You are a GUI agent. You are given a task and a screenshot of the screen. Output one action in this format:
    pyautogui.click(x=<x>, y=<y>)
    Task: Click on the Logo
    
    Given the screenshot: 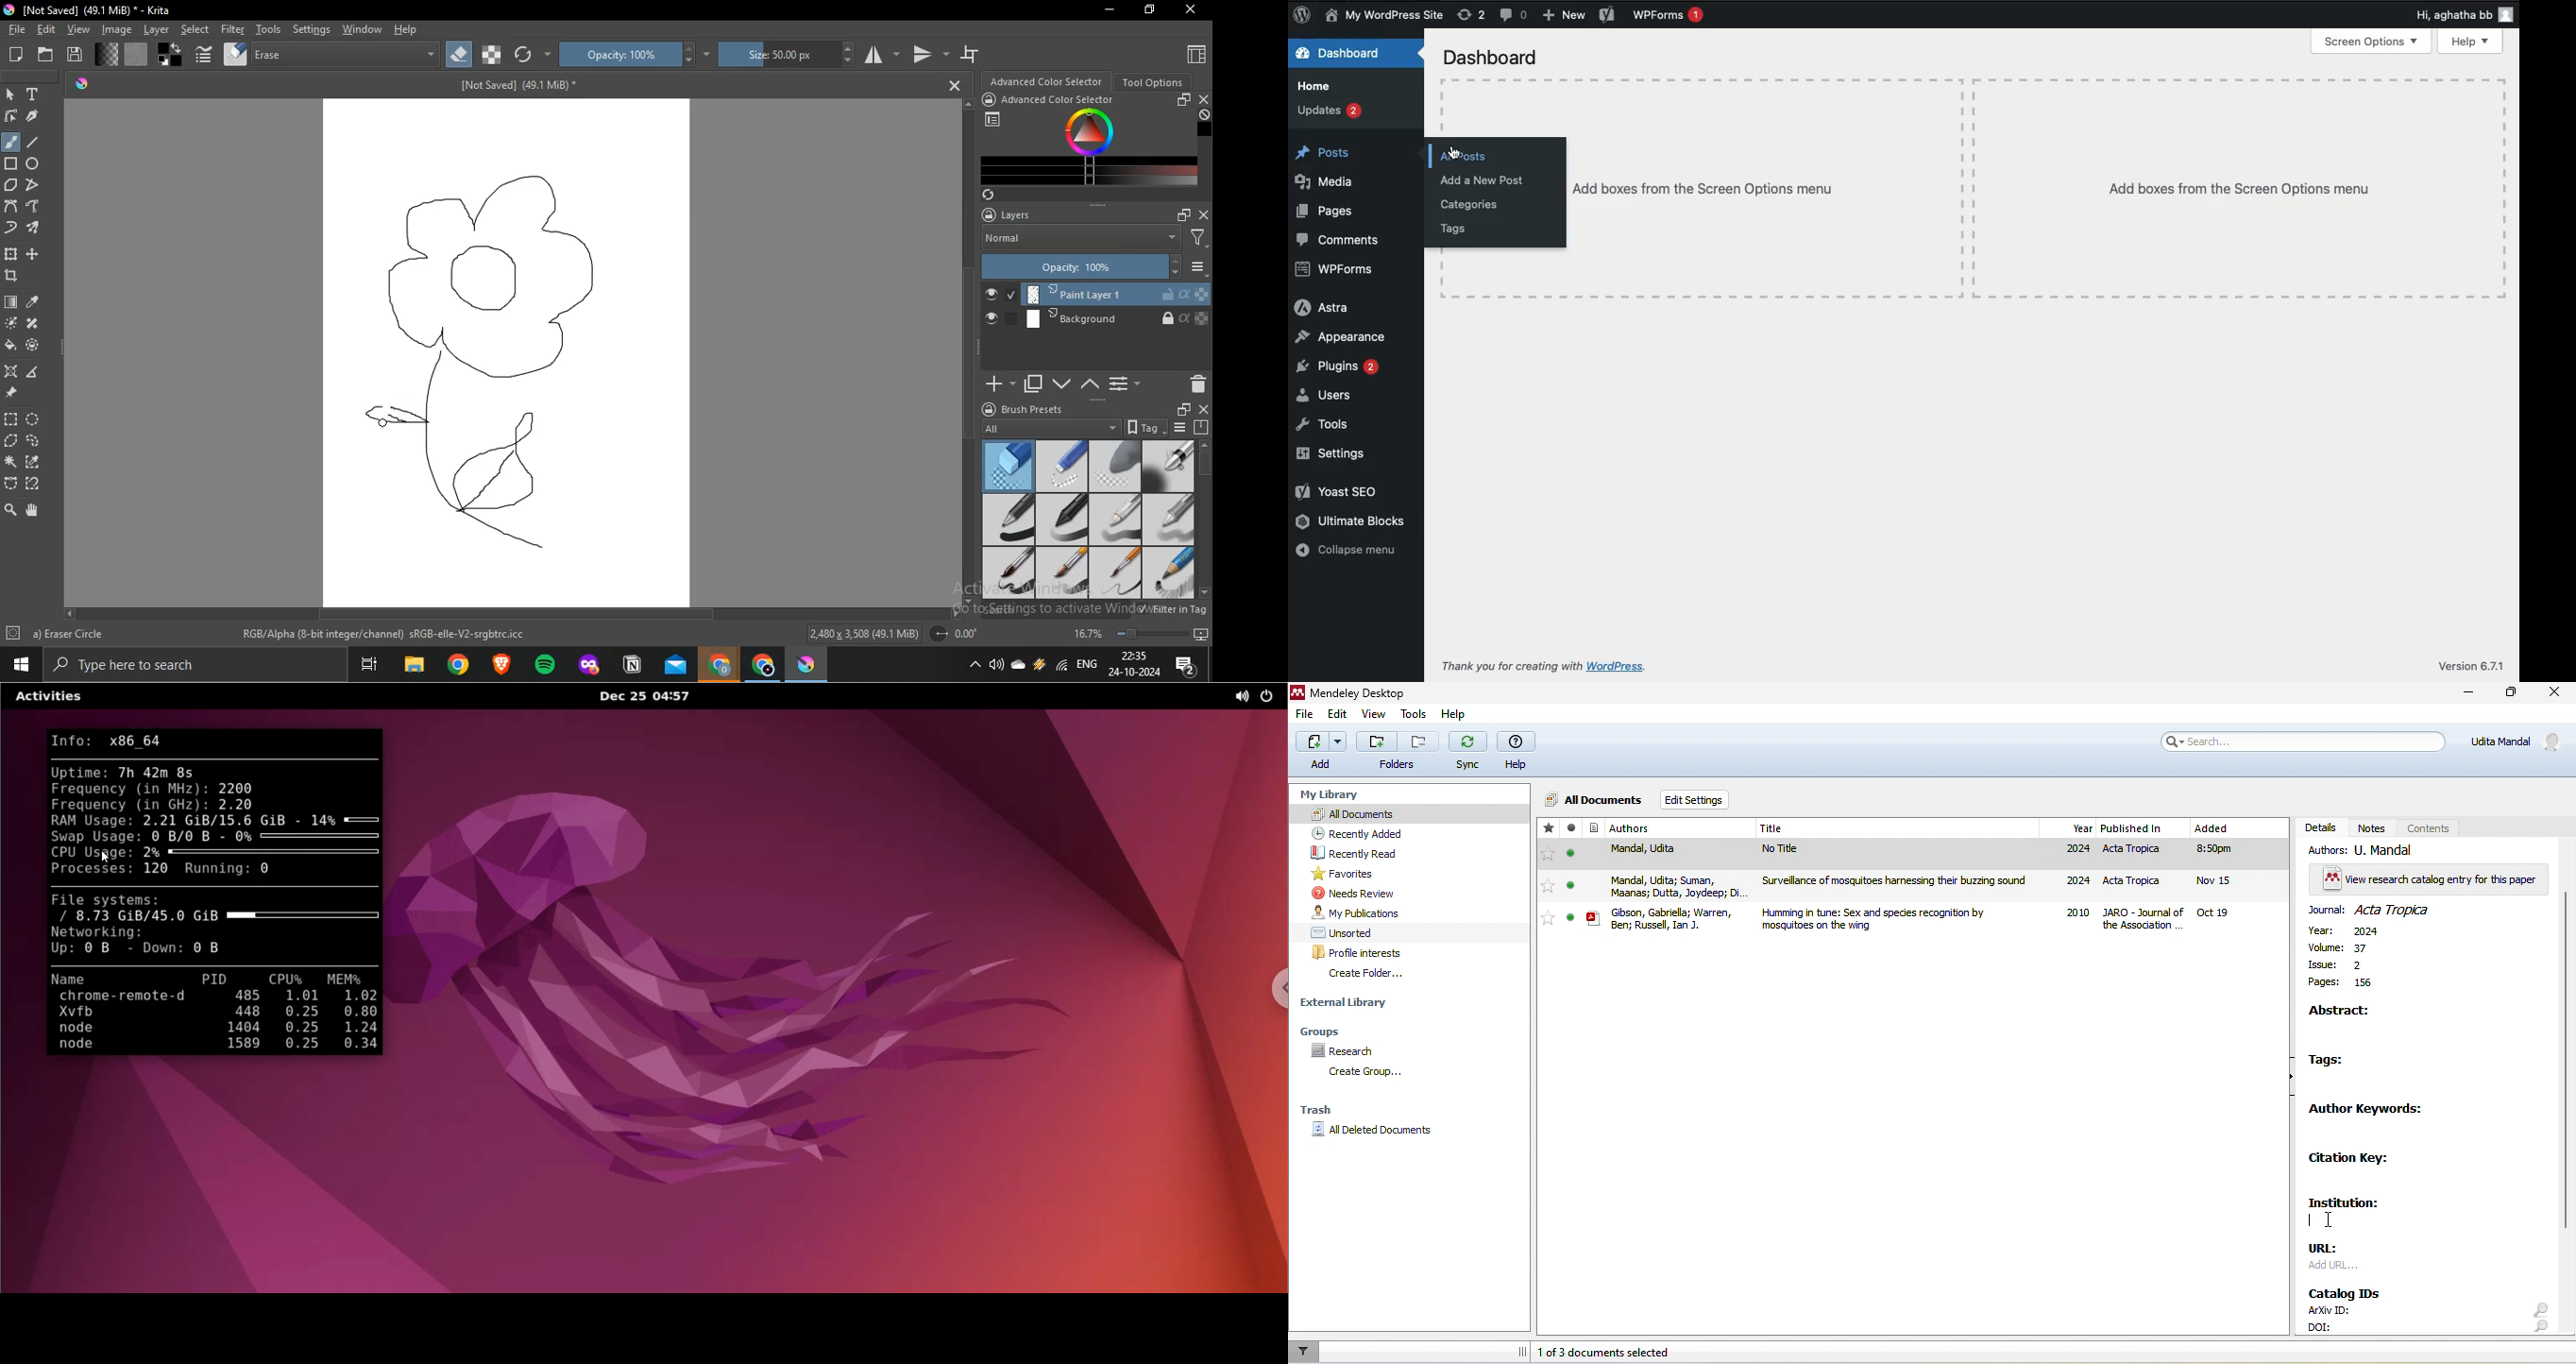 What is the action you would take?
    pyautogui.click(x=1302, y=15)
    